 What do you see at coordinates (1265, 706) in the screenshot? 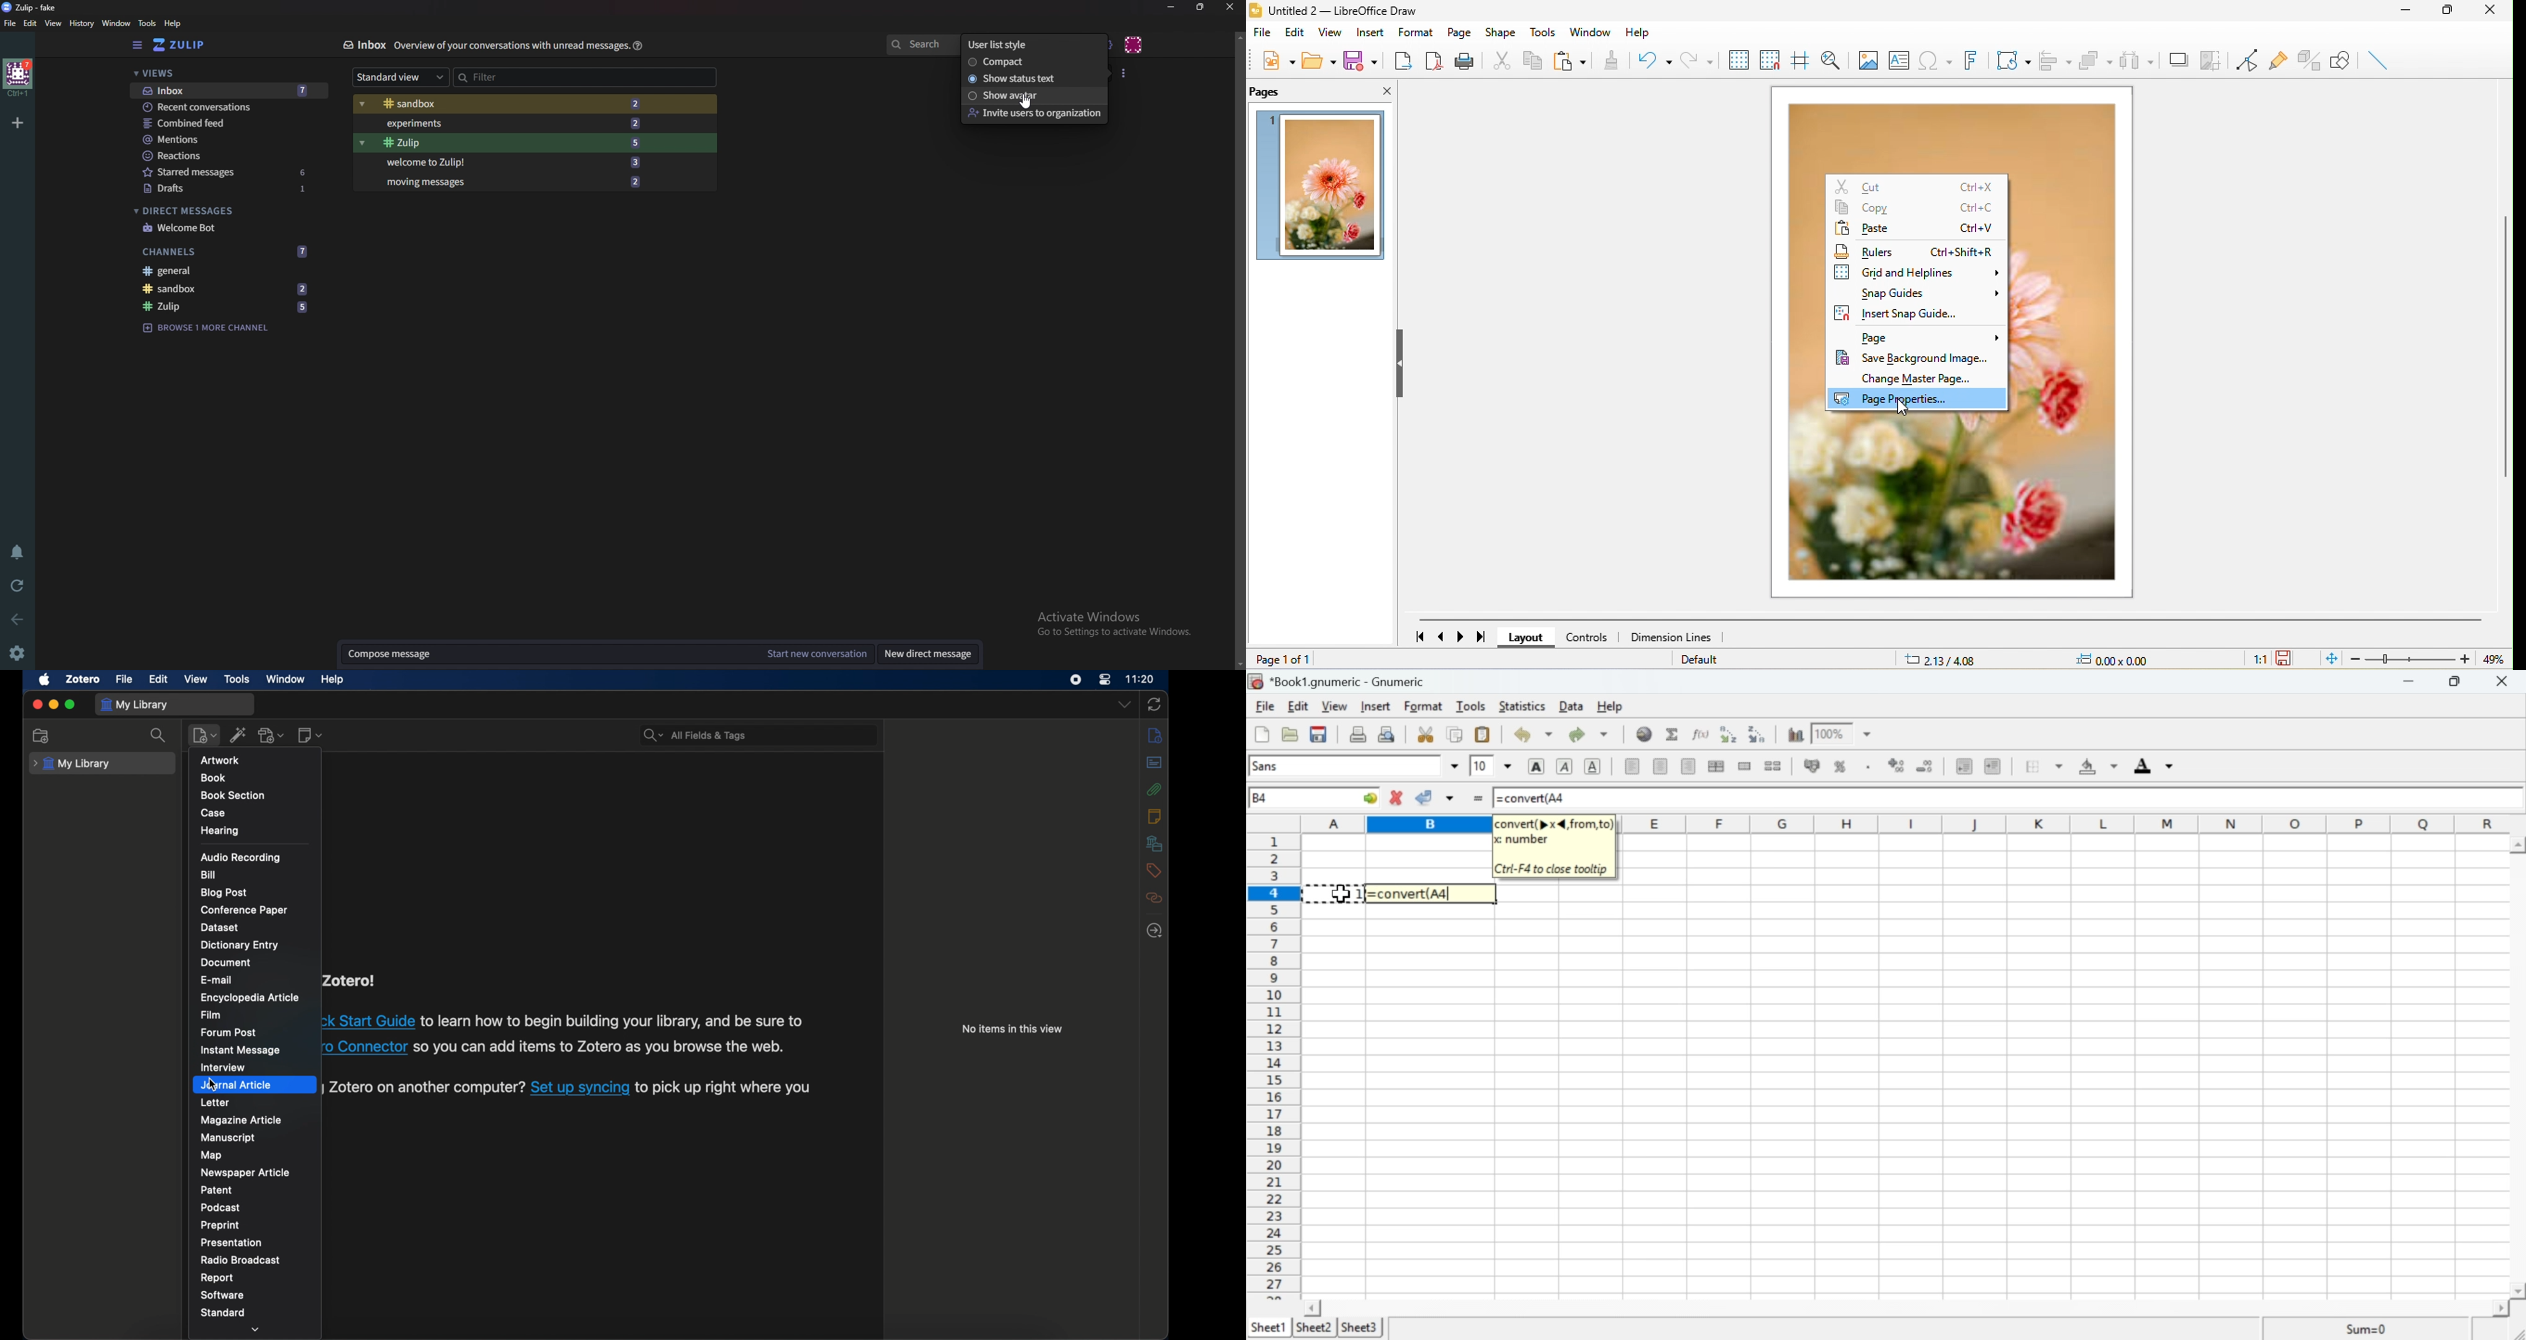
I see `File` at bounding box center [1265, 706].